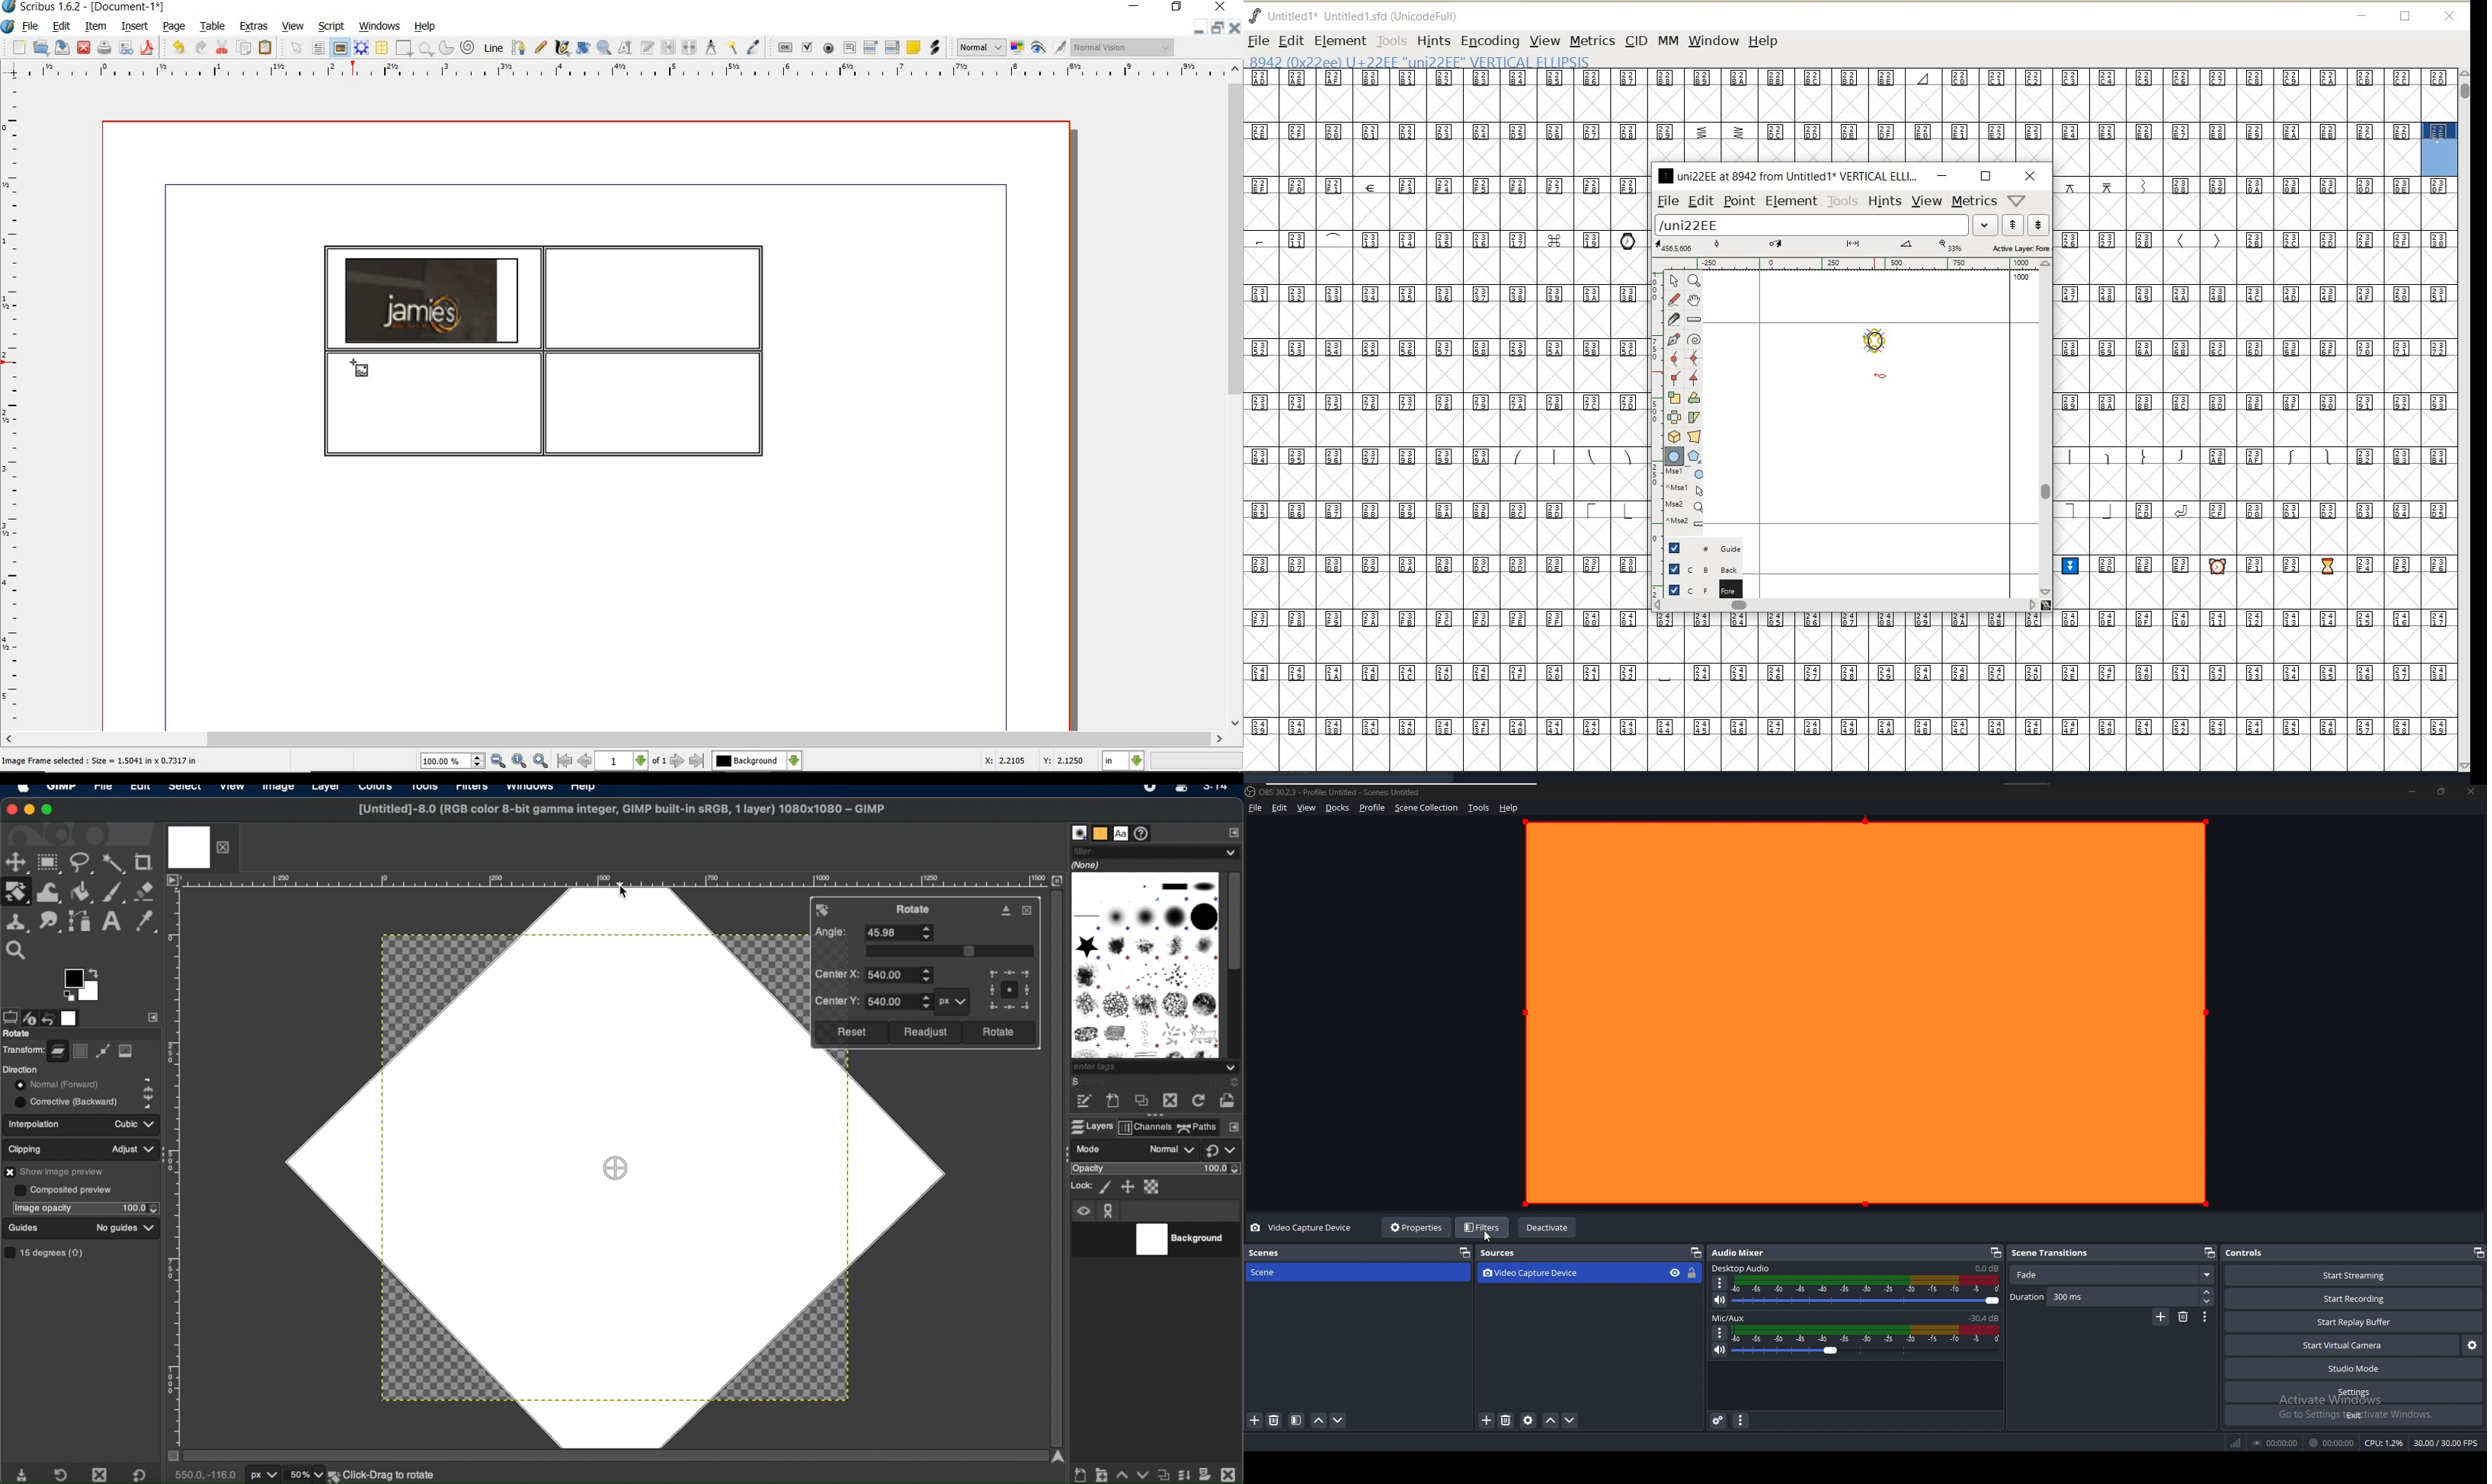 The width and height of the screenshot is (2492, 1484). What do you see at coordinates (1055, 1165) in the screenshot?
I see `scroll bar` at bounding box center [1055, 1165].